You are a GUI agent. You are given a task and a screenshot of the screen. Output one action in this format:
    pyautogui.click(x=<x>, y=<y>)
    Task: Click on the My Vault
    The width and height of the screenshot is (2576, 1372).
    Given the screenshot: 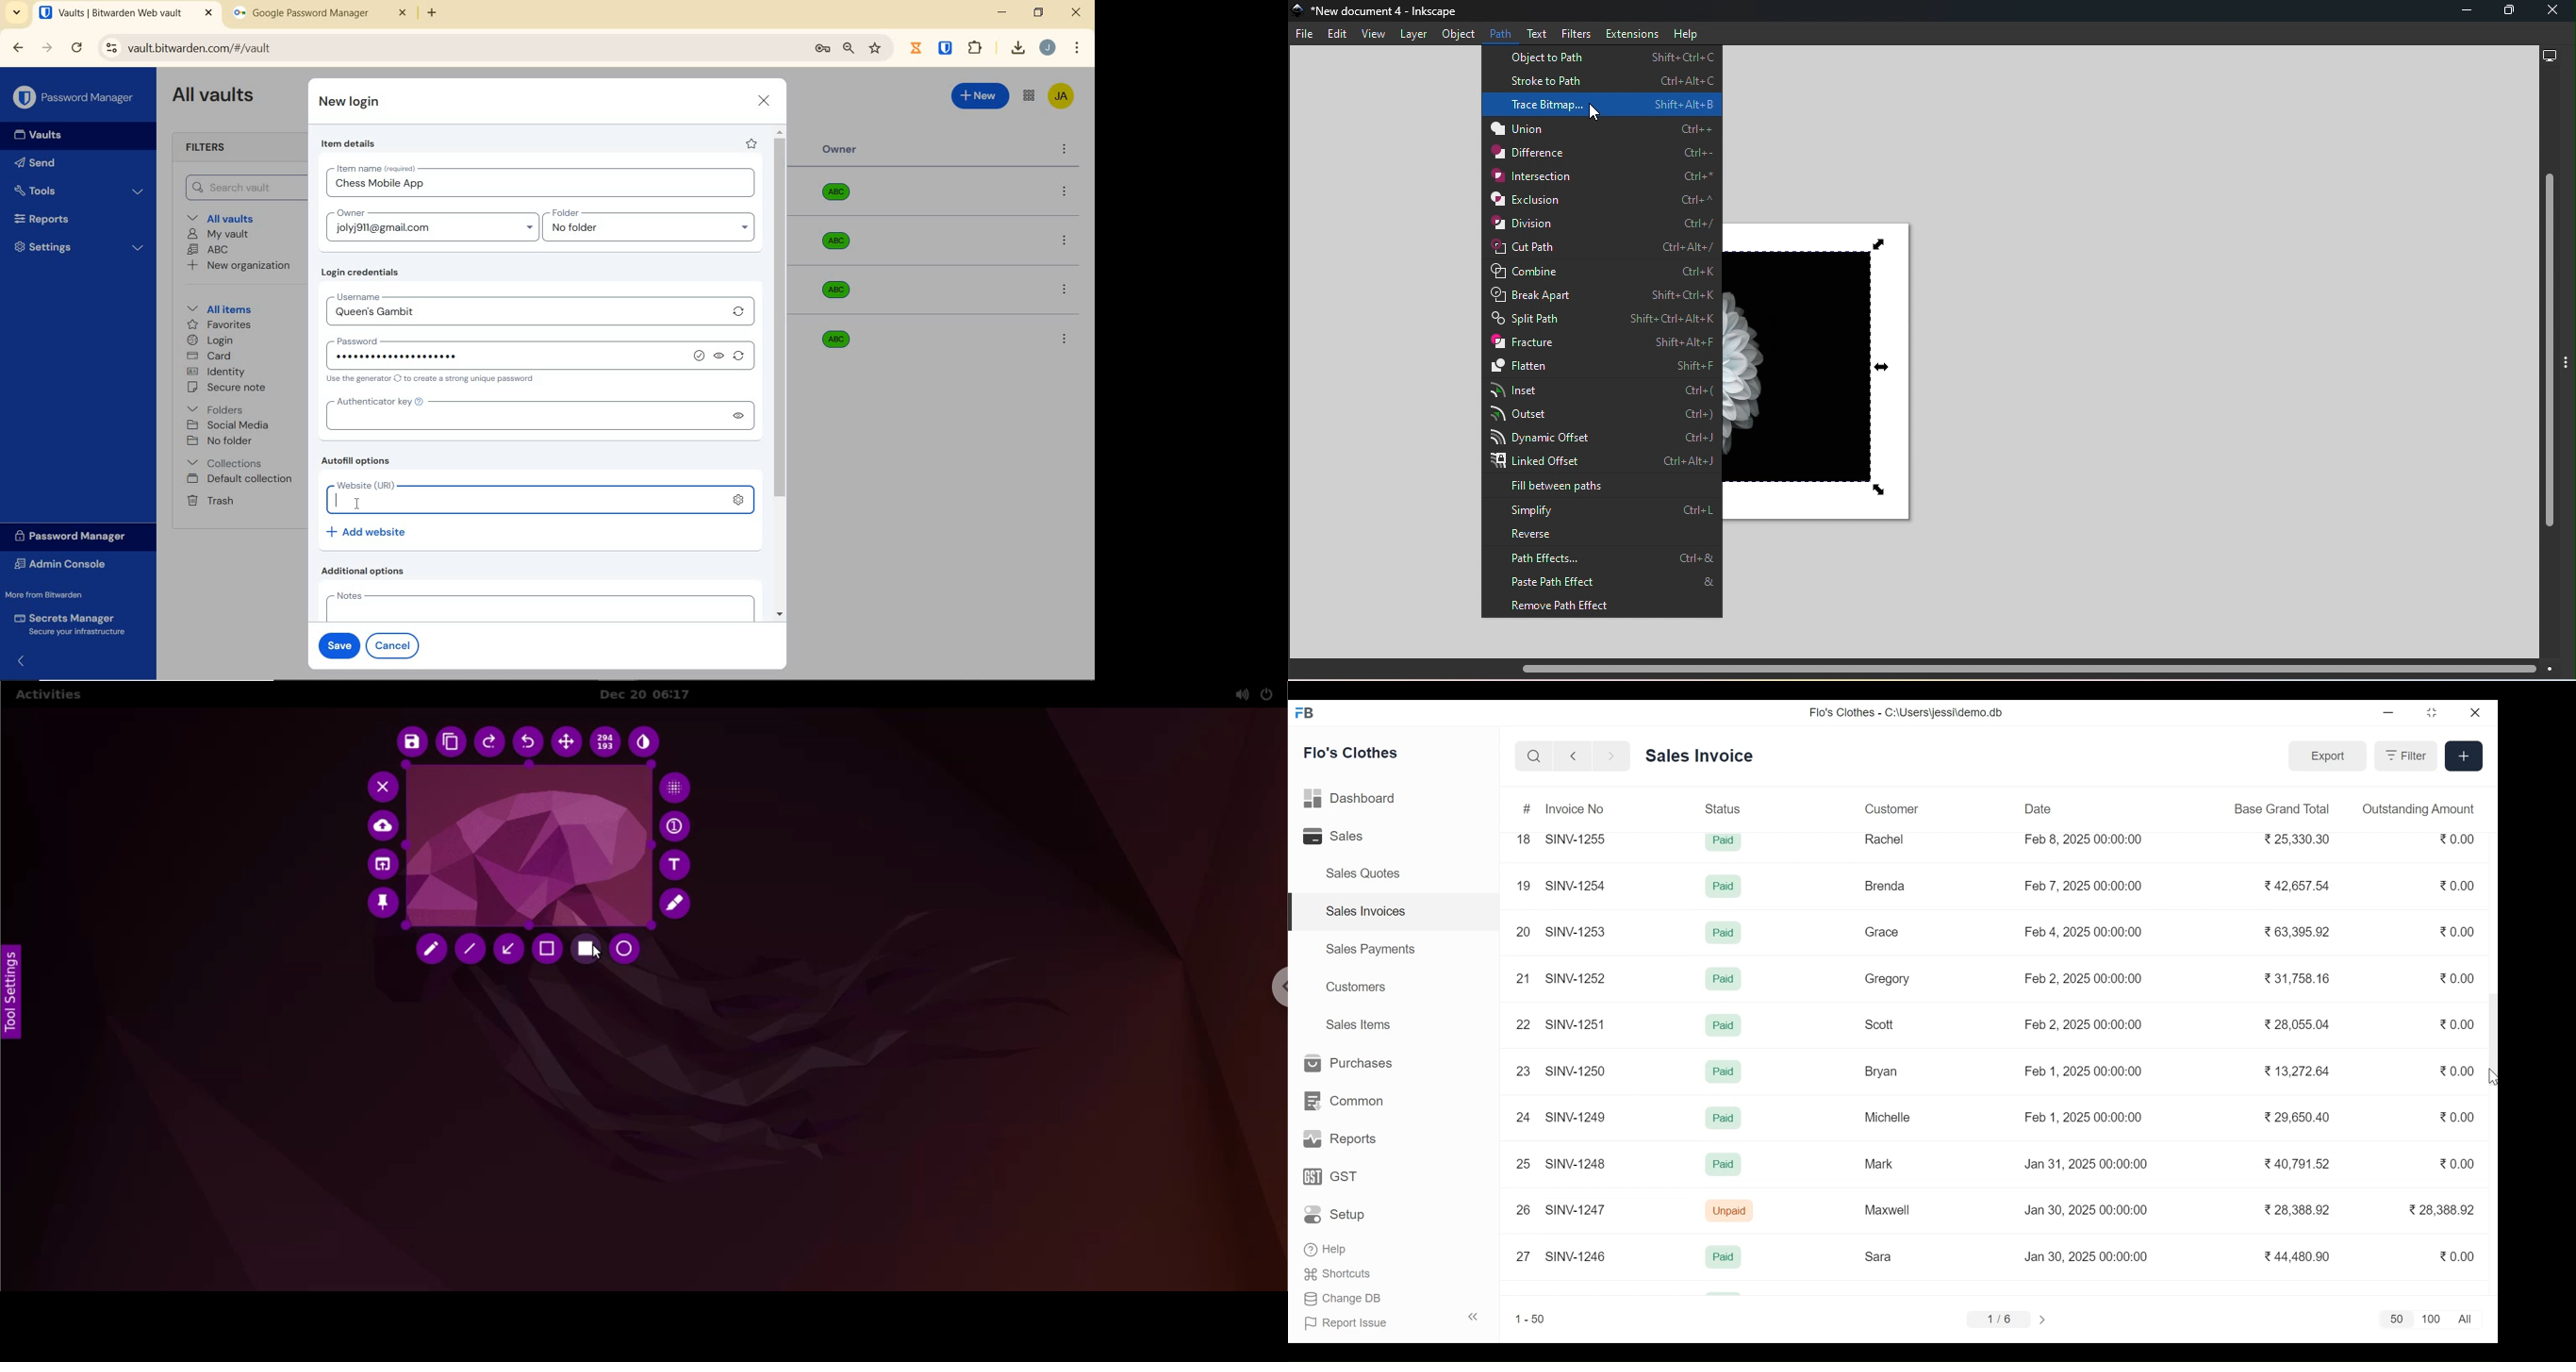 What is the action you would take?
    pyautogui.click(x=218, y=234)
    